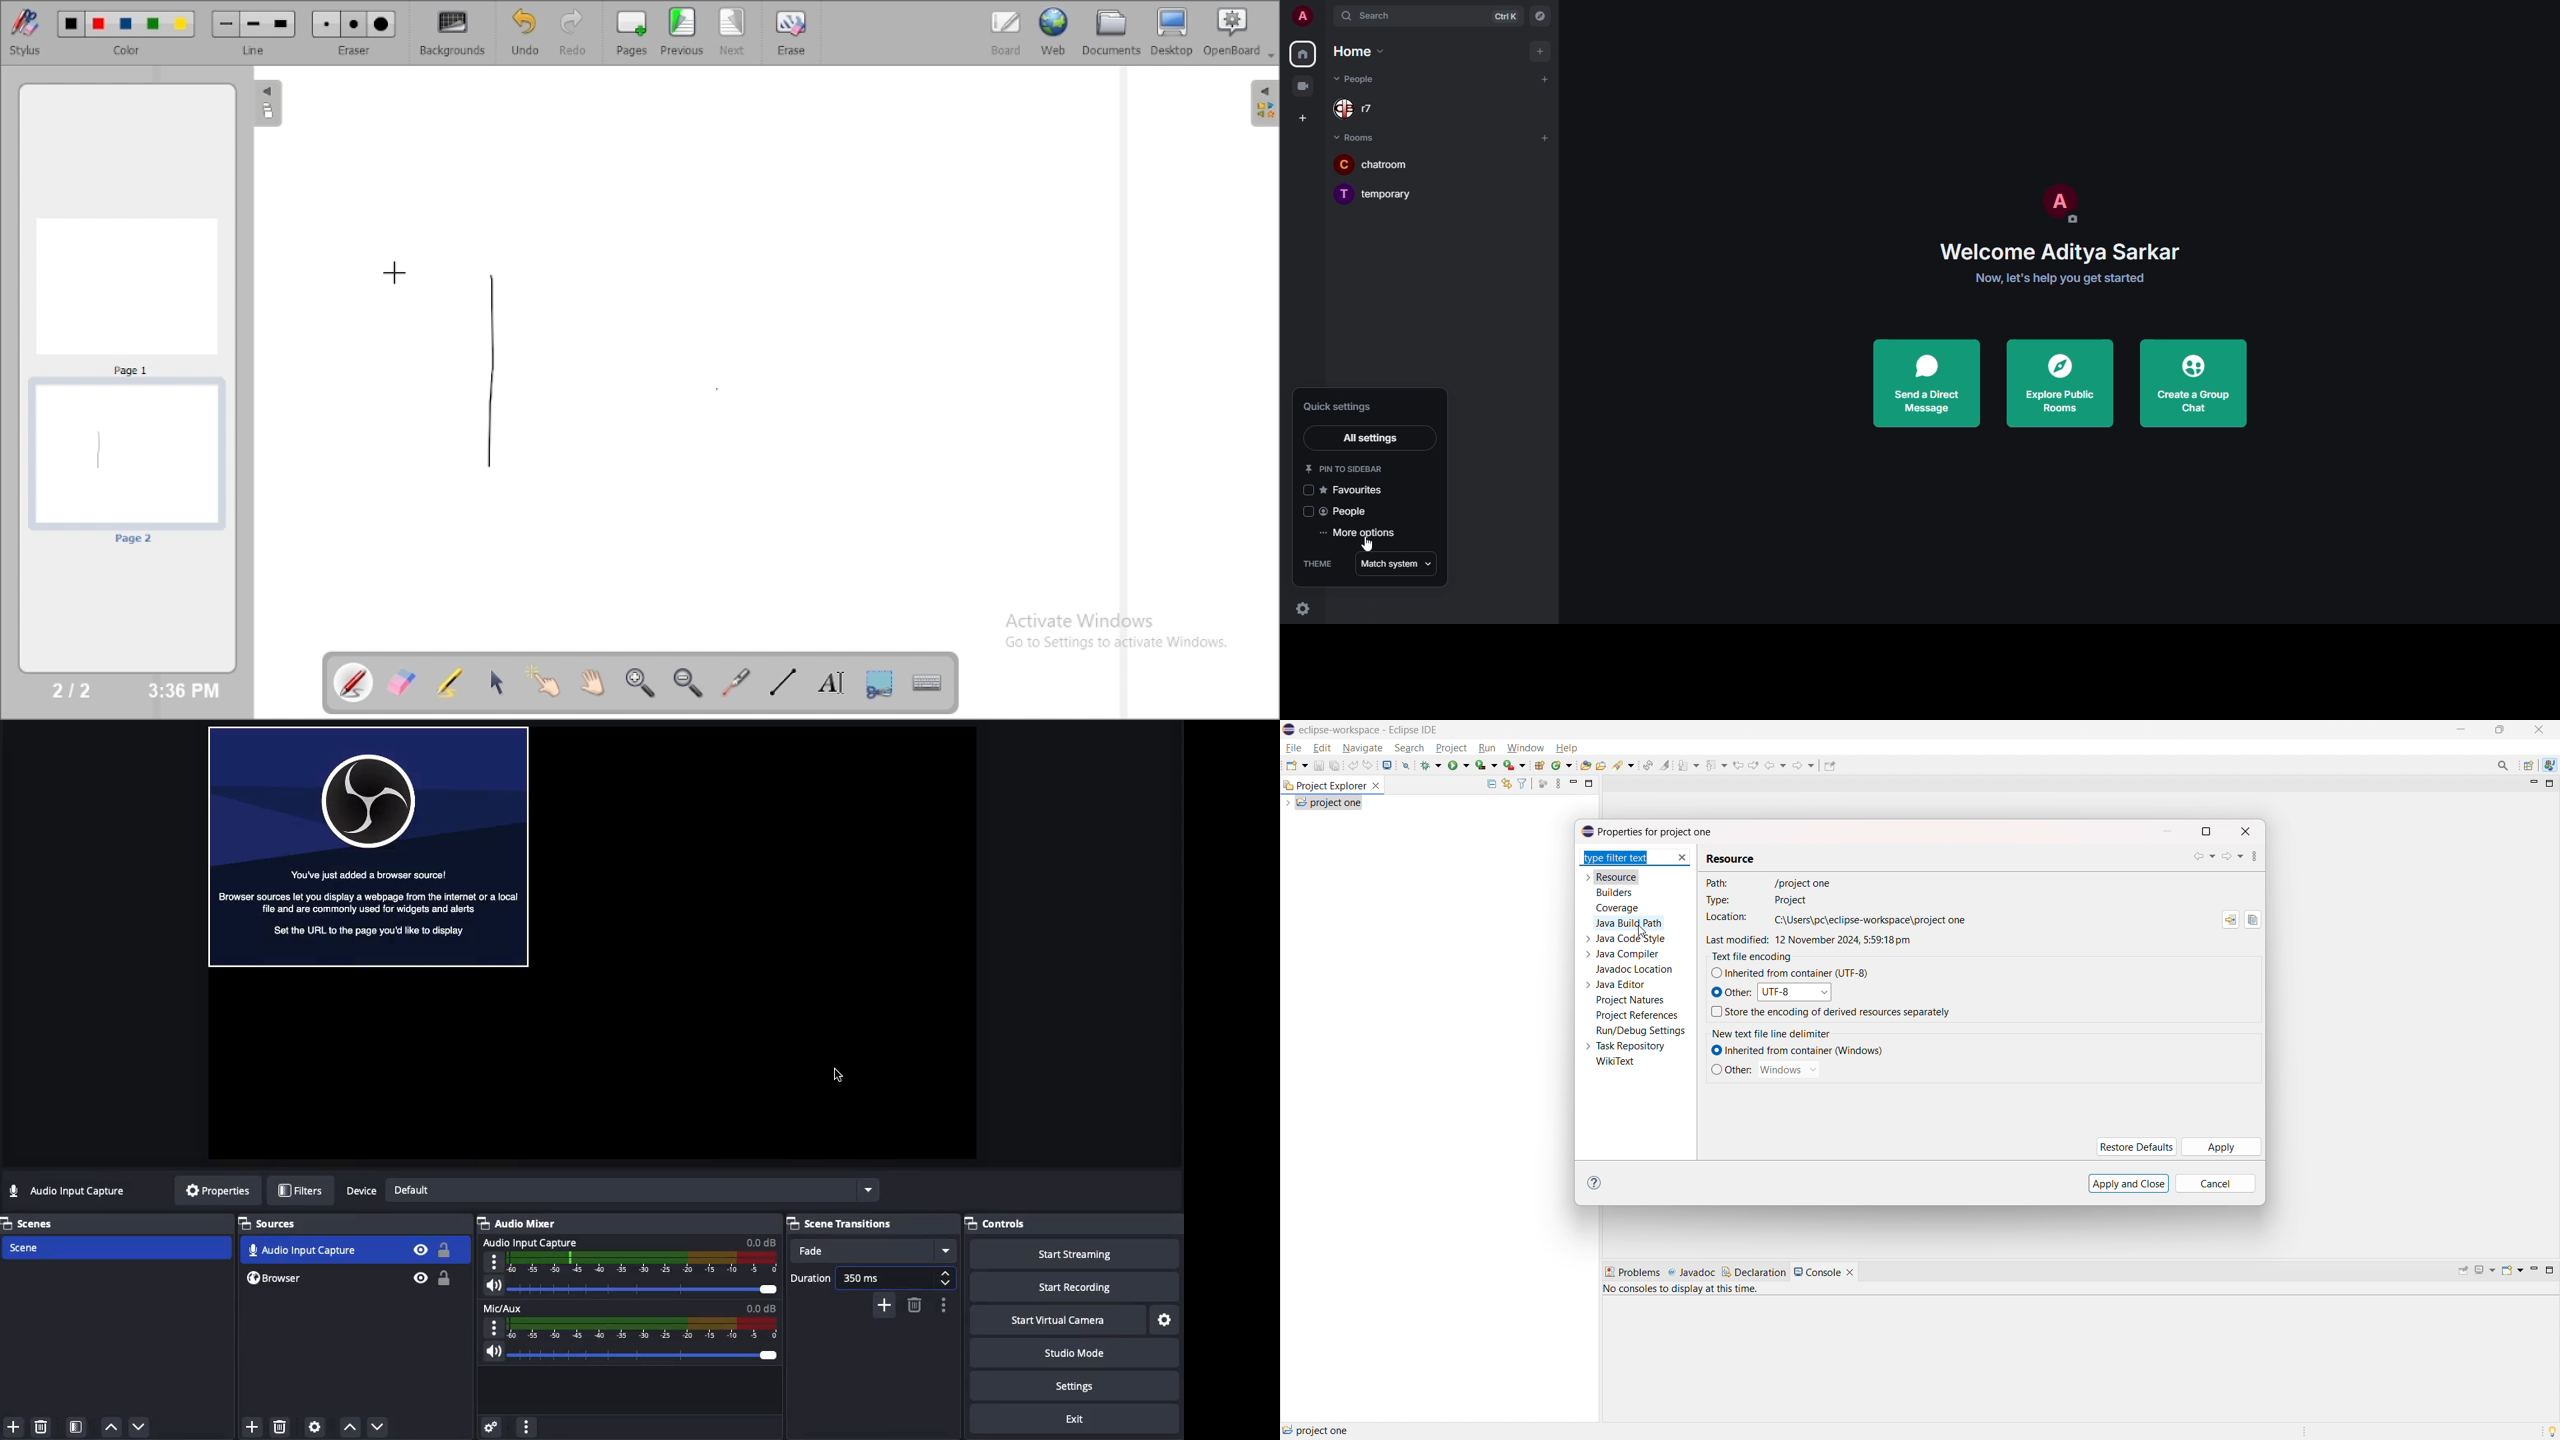  What do you see at coordinates (1054, 31) in the screenshot?
I see `web` at bounding box center [1054, 31].